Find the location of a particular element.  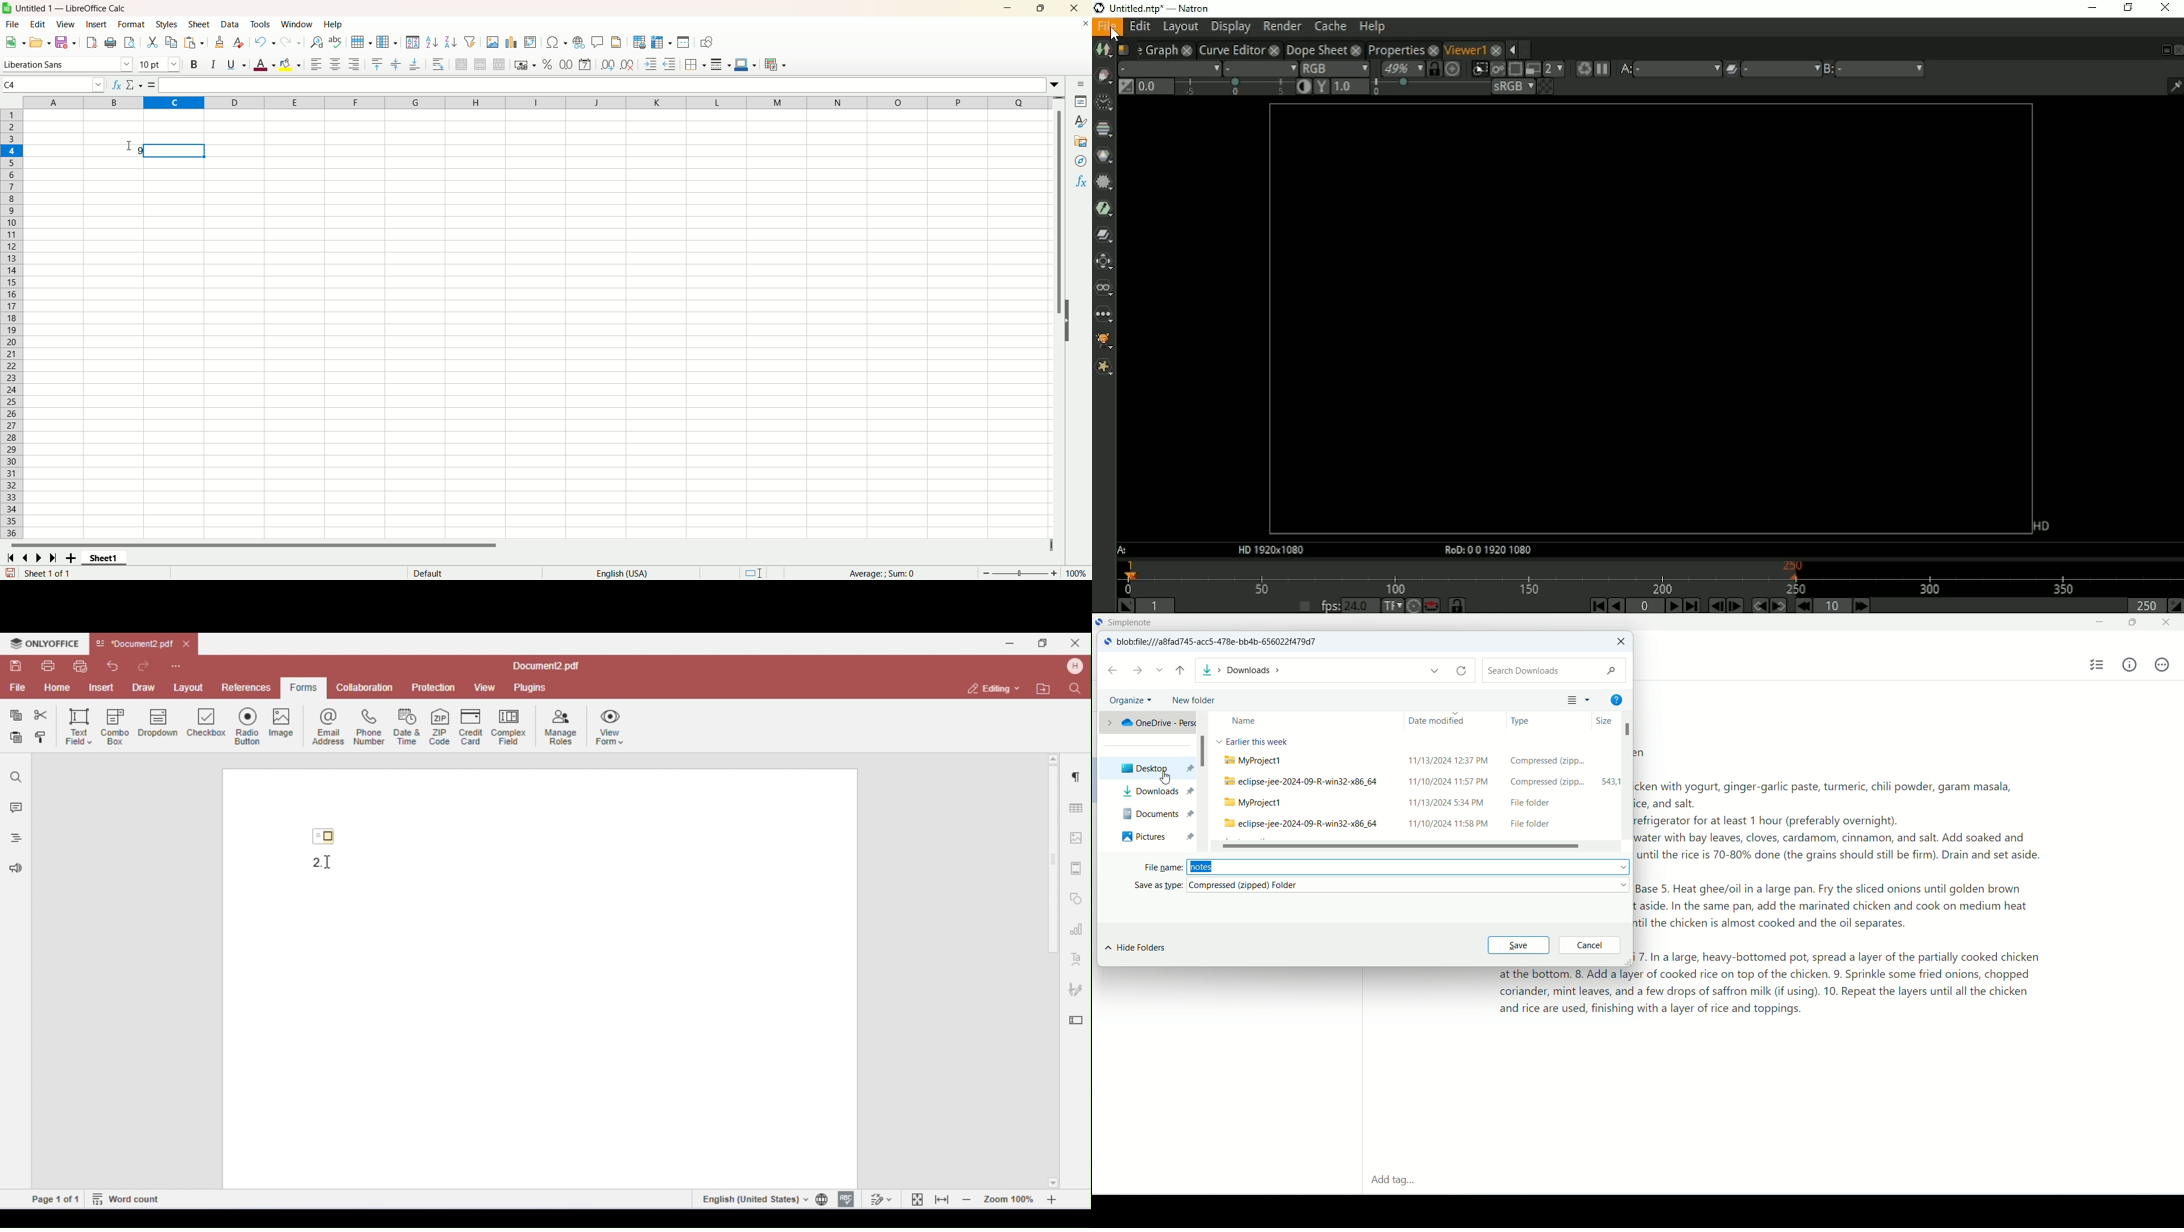

Scale down rendered image is located at coordinates (1554, 68).